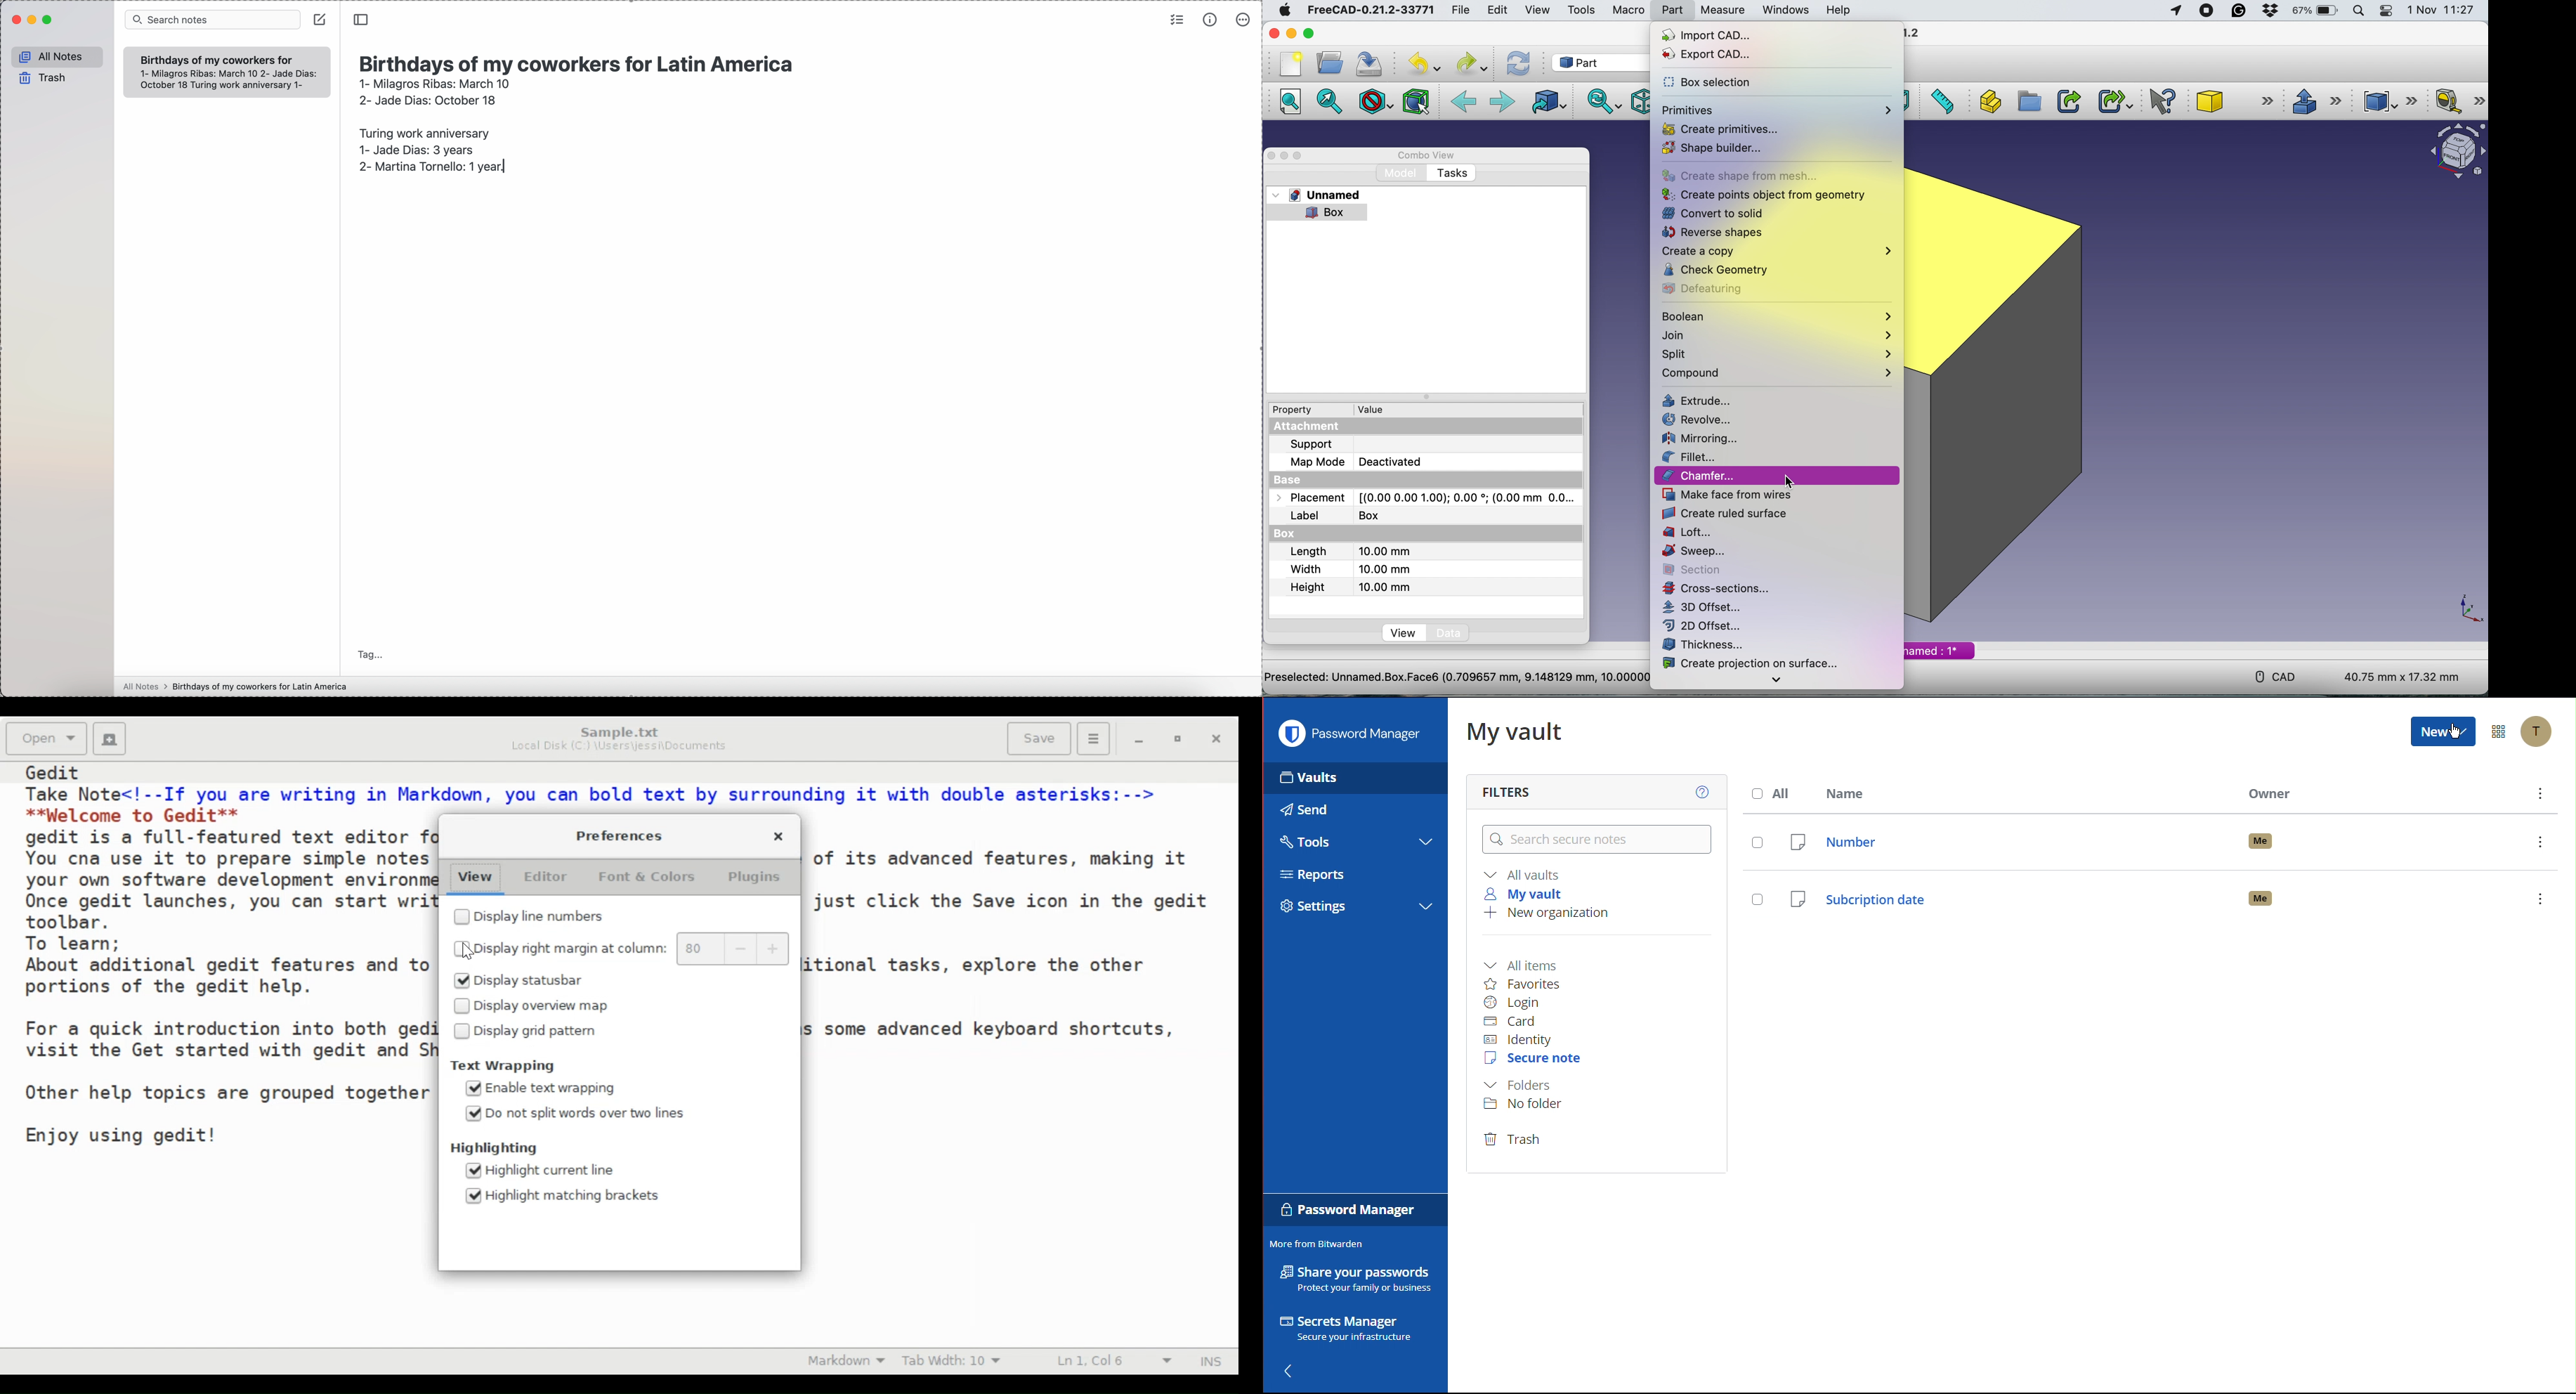 The height and width of the screenshot is (1400, 2576). I want to click on My vault, so click(1515, 736).